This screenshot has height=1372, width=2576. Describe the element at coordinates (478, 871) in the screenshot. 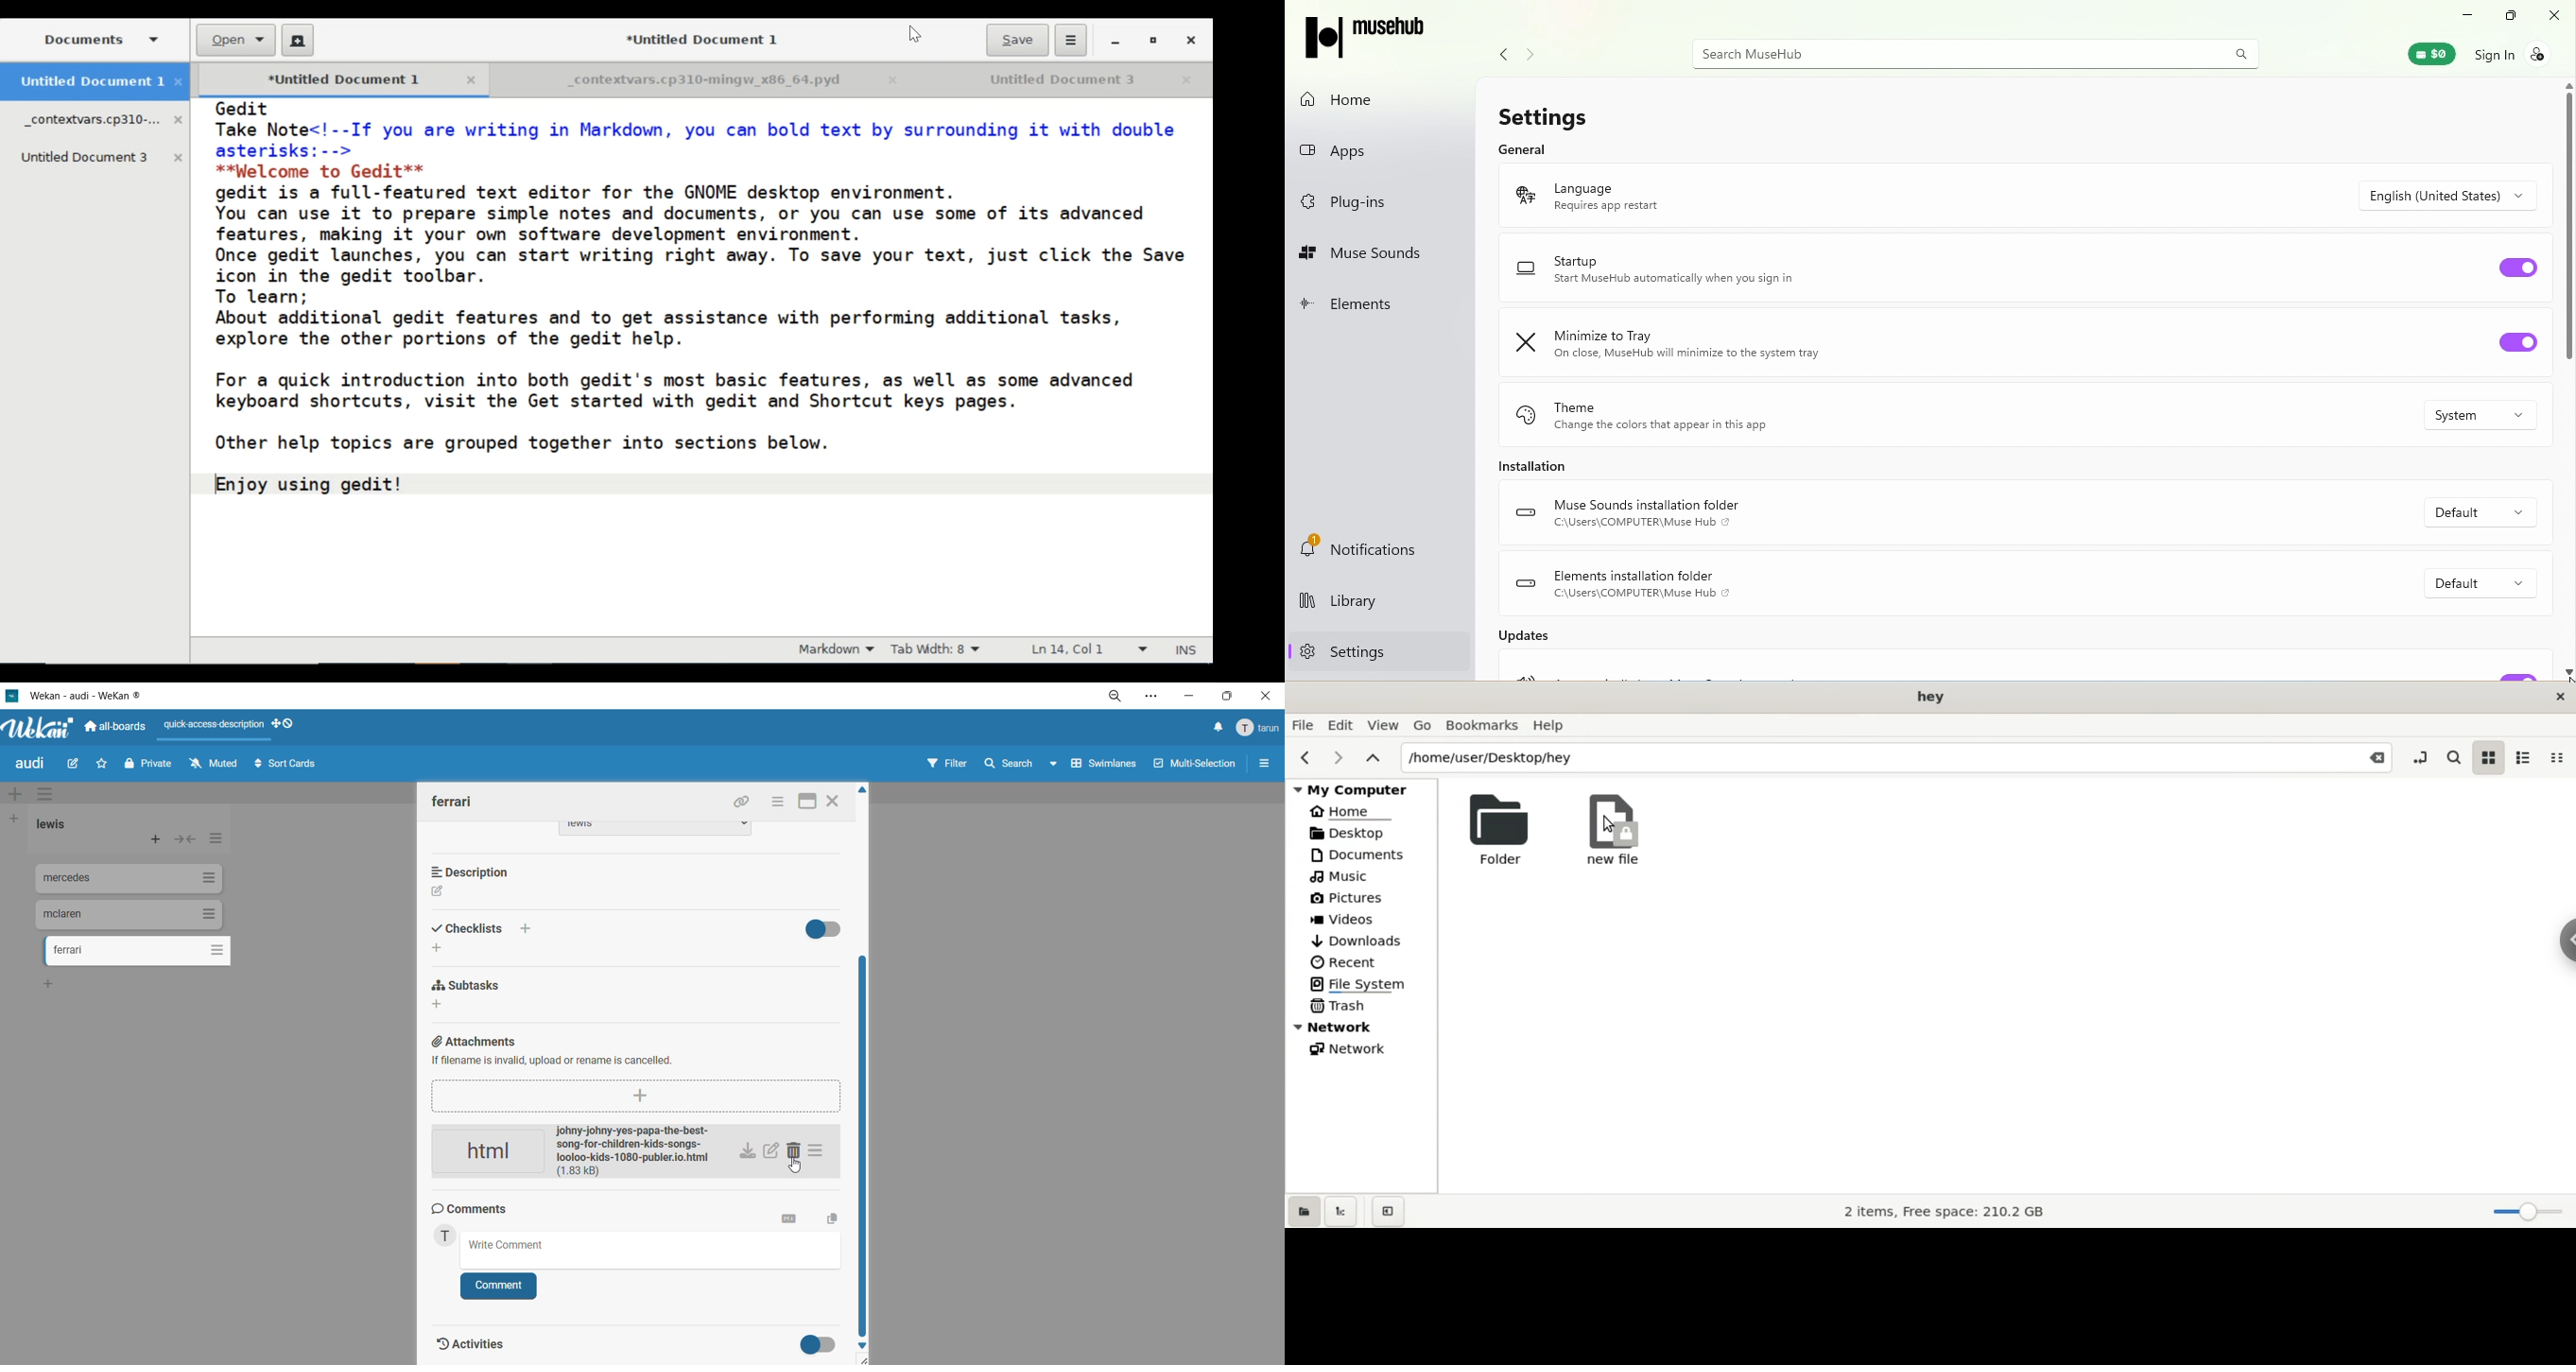

I see `description` at that location.